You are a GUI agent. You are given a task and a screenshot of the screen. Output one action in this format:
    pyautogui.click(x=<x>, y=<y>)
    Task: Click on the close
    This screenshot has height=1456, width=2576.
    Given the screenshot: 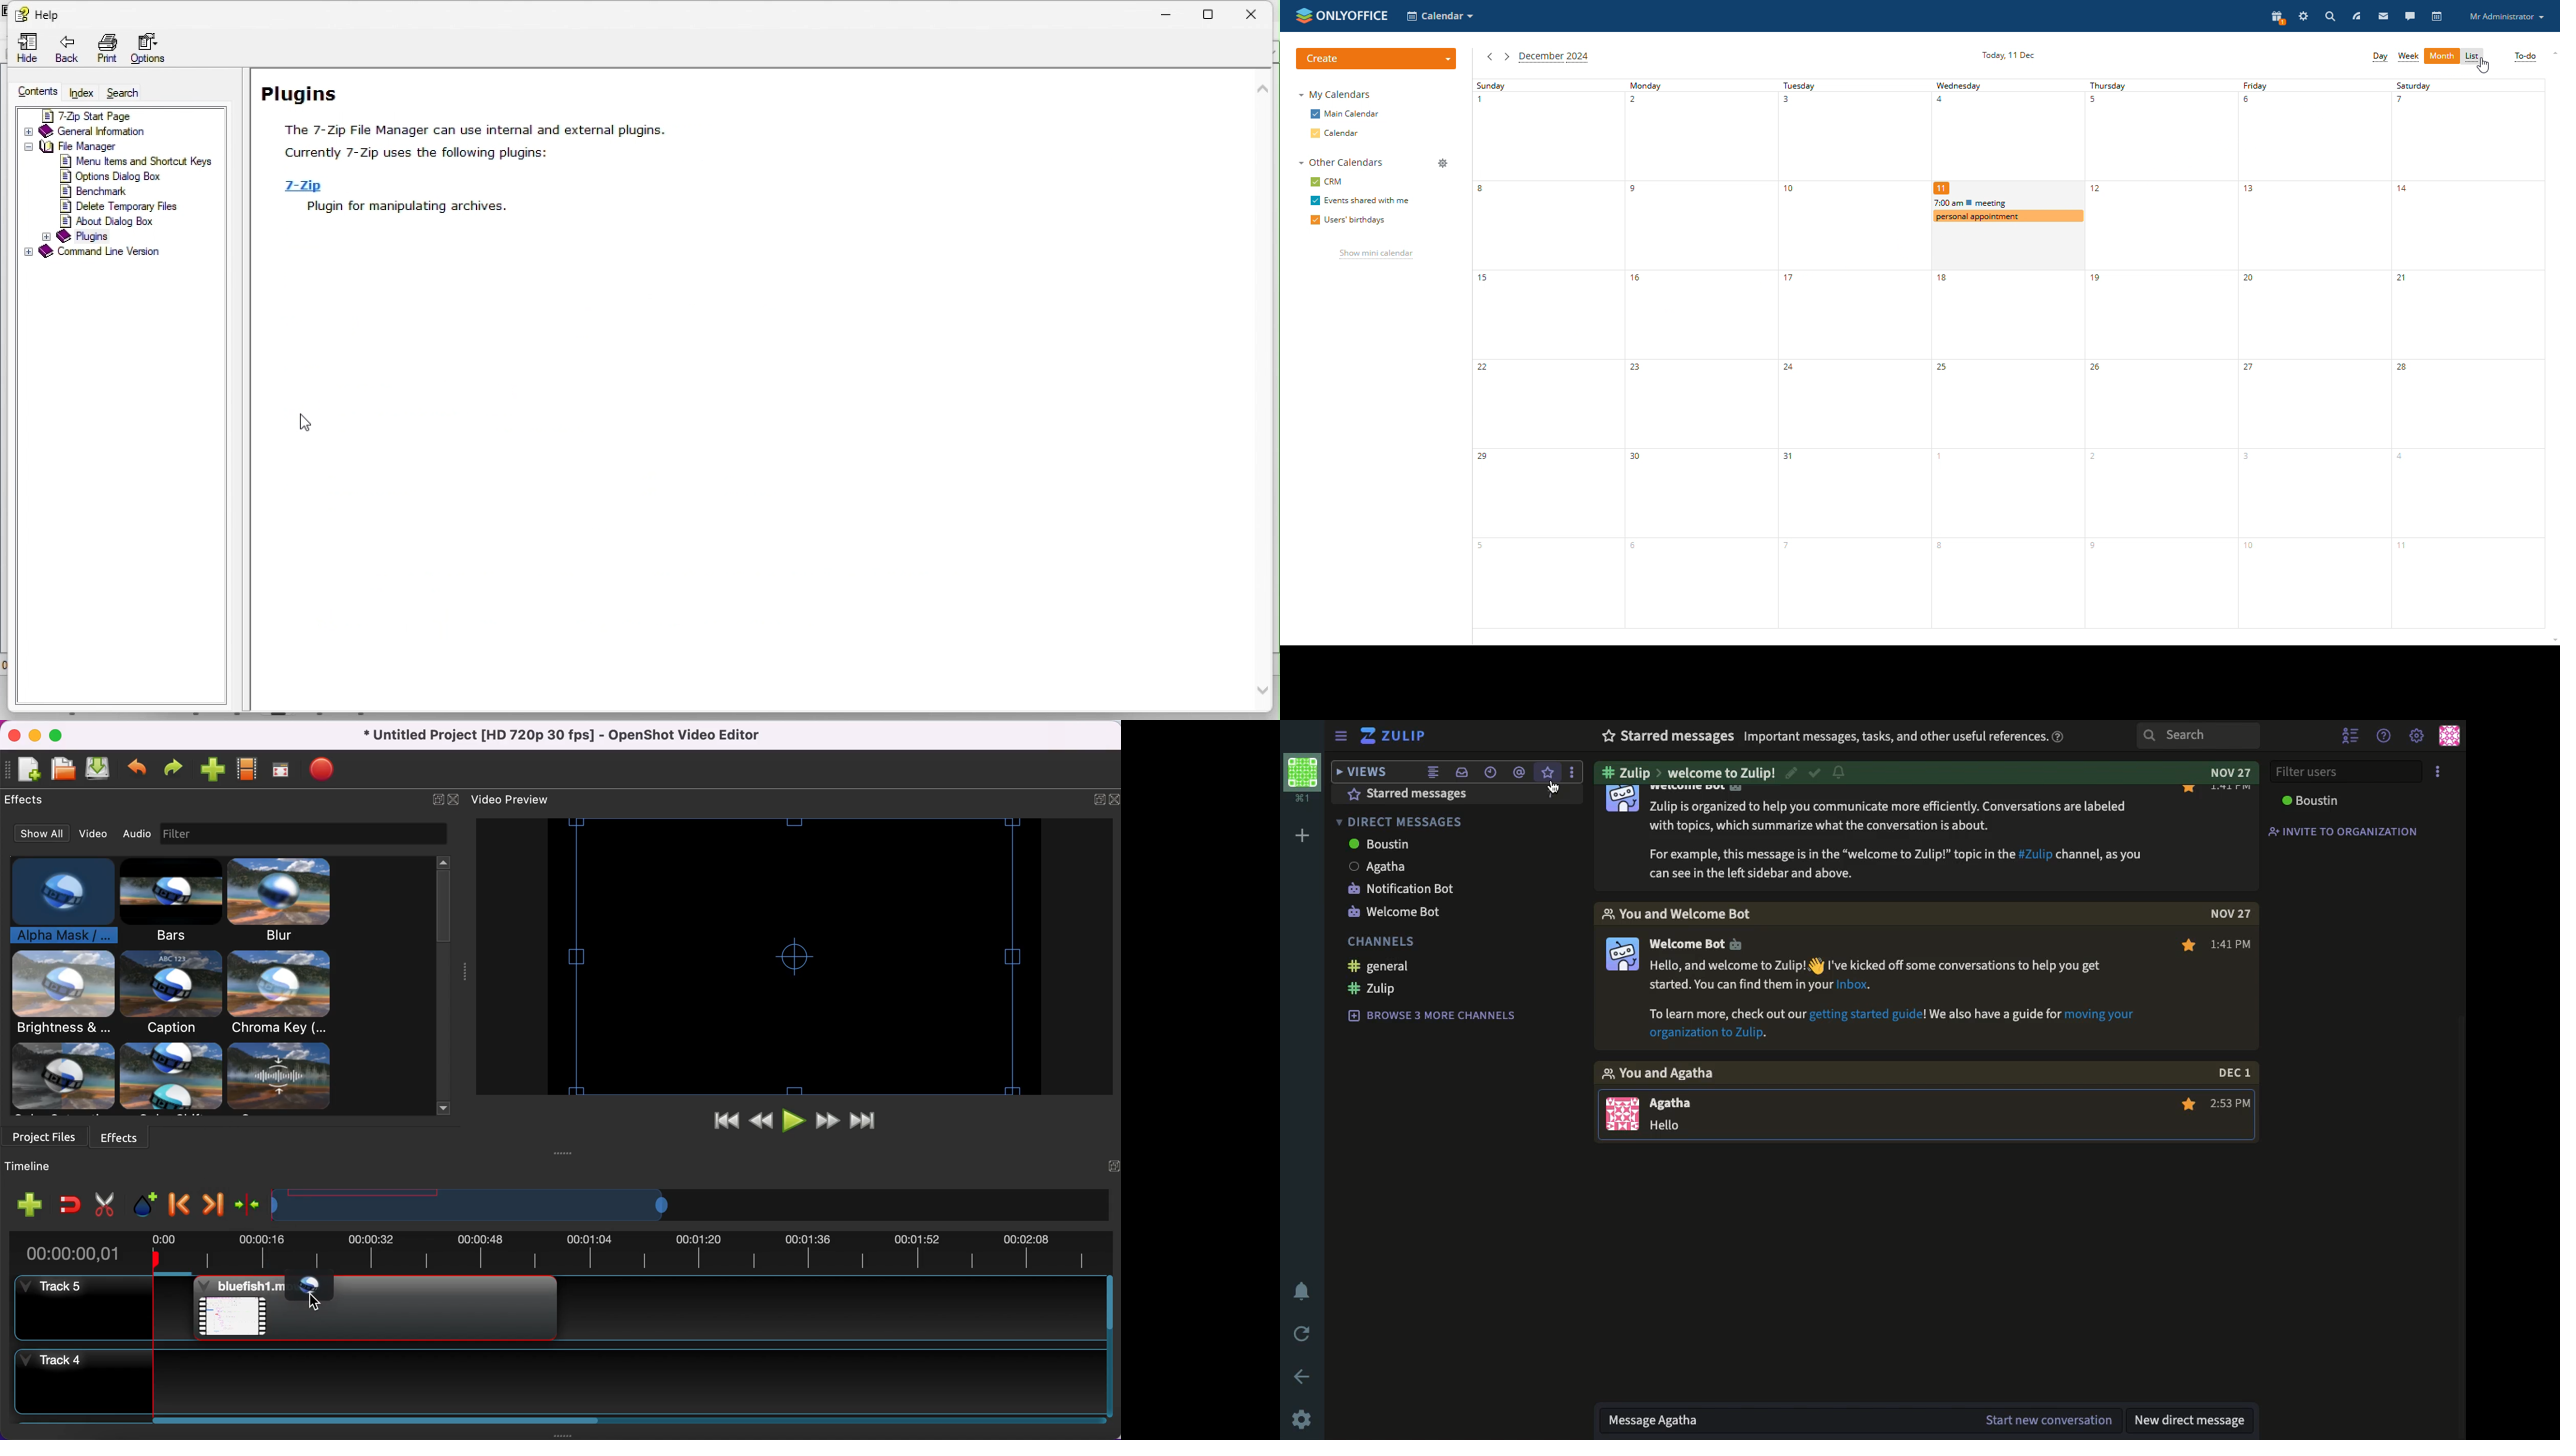 What is the action you would take?
    pyautogui.click(x=1114, y=803)
    